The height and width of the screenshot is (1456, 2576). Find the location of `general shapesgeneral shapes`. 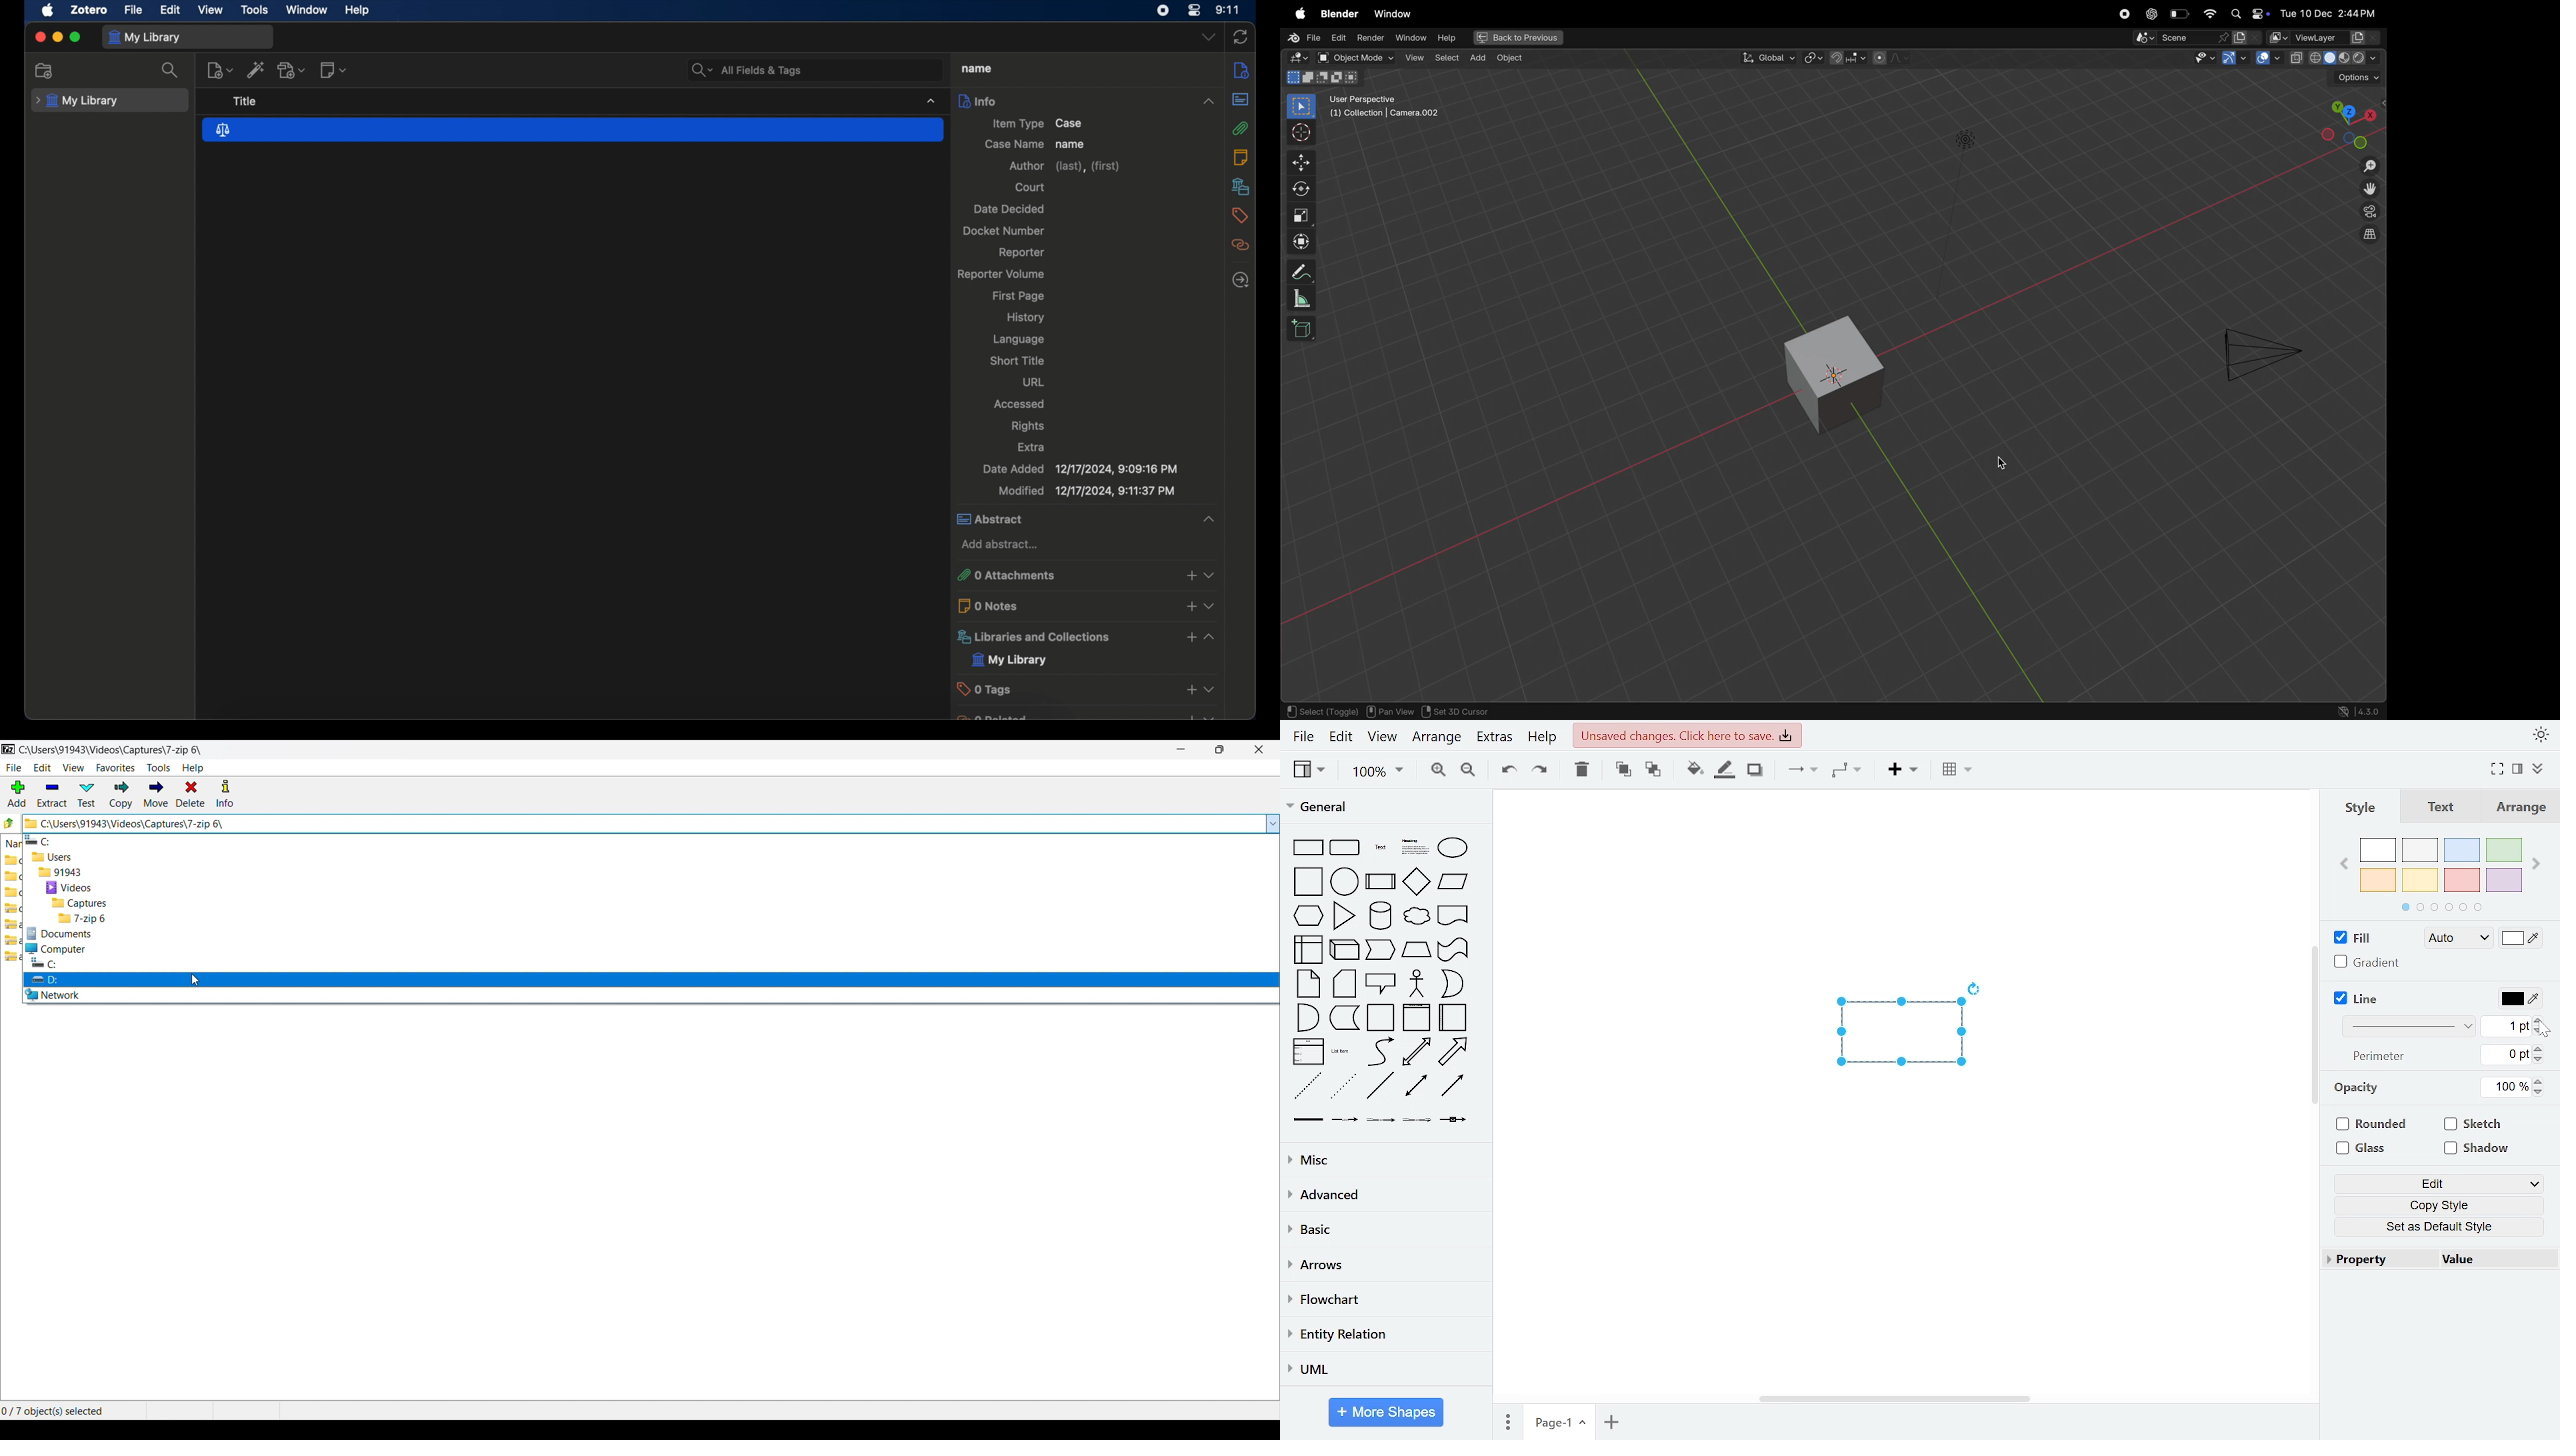

general shapesgeneral shapes is located at coordinates (1306, 915).